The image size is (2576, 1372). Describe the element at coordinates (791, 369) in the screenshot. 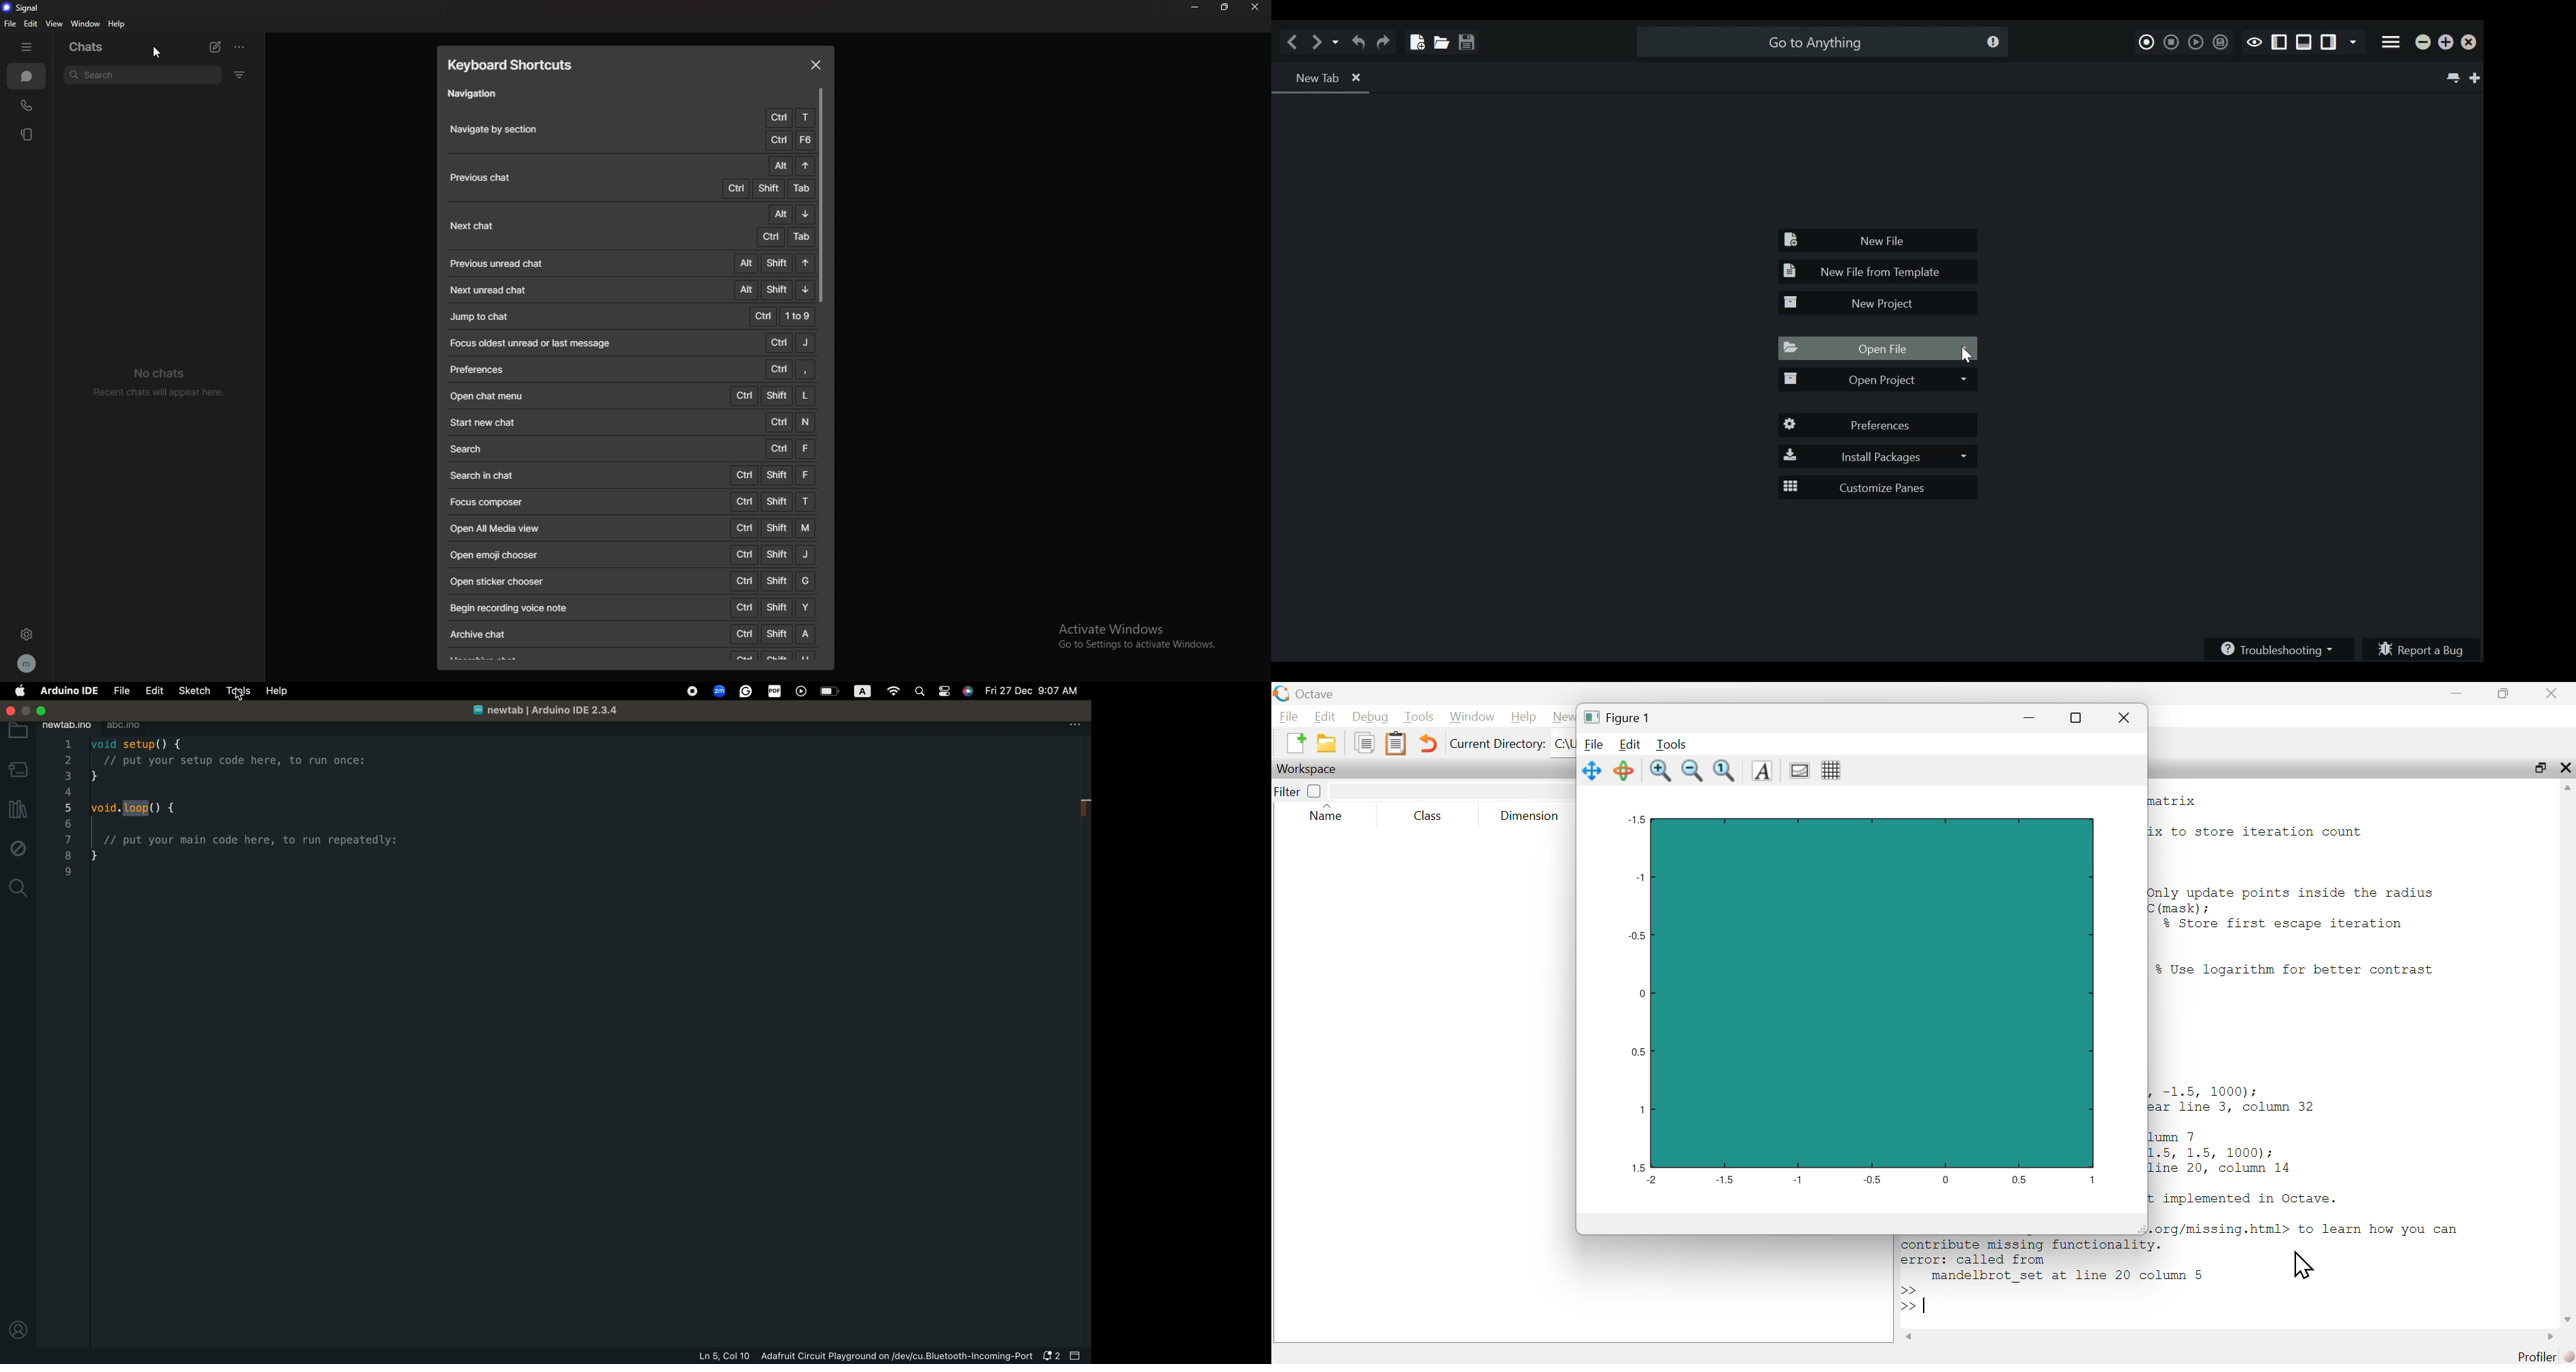

I see `CTRL + ,` at that location.